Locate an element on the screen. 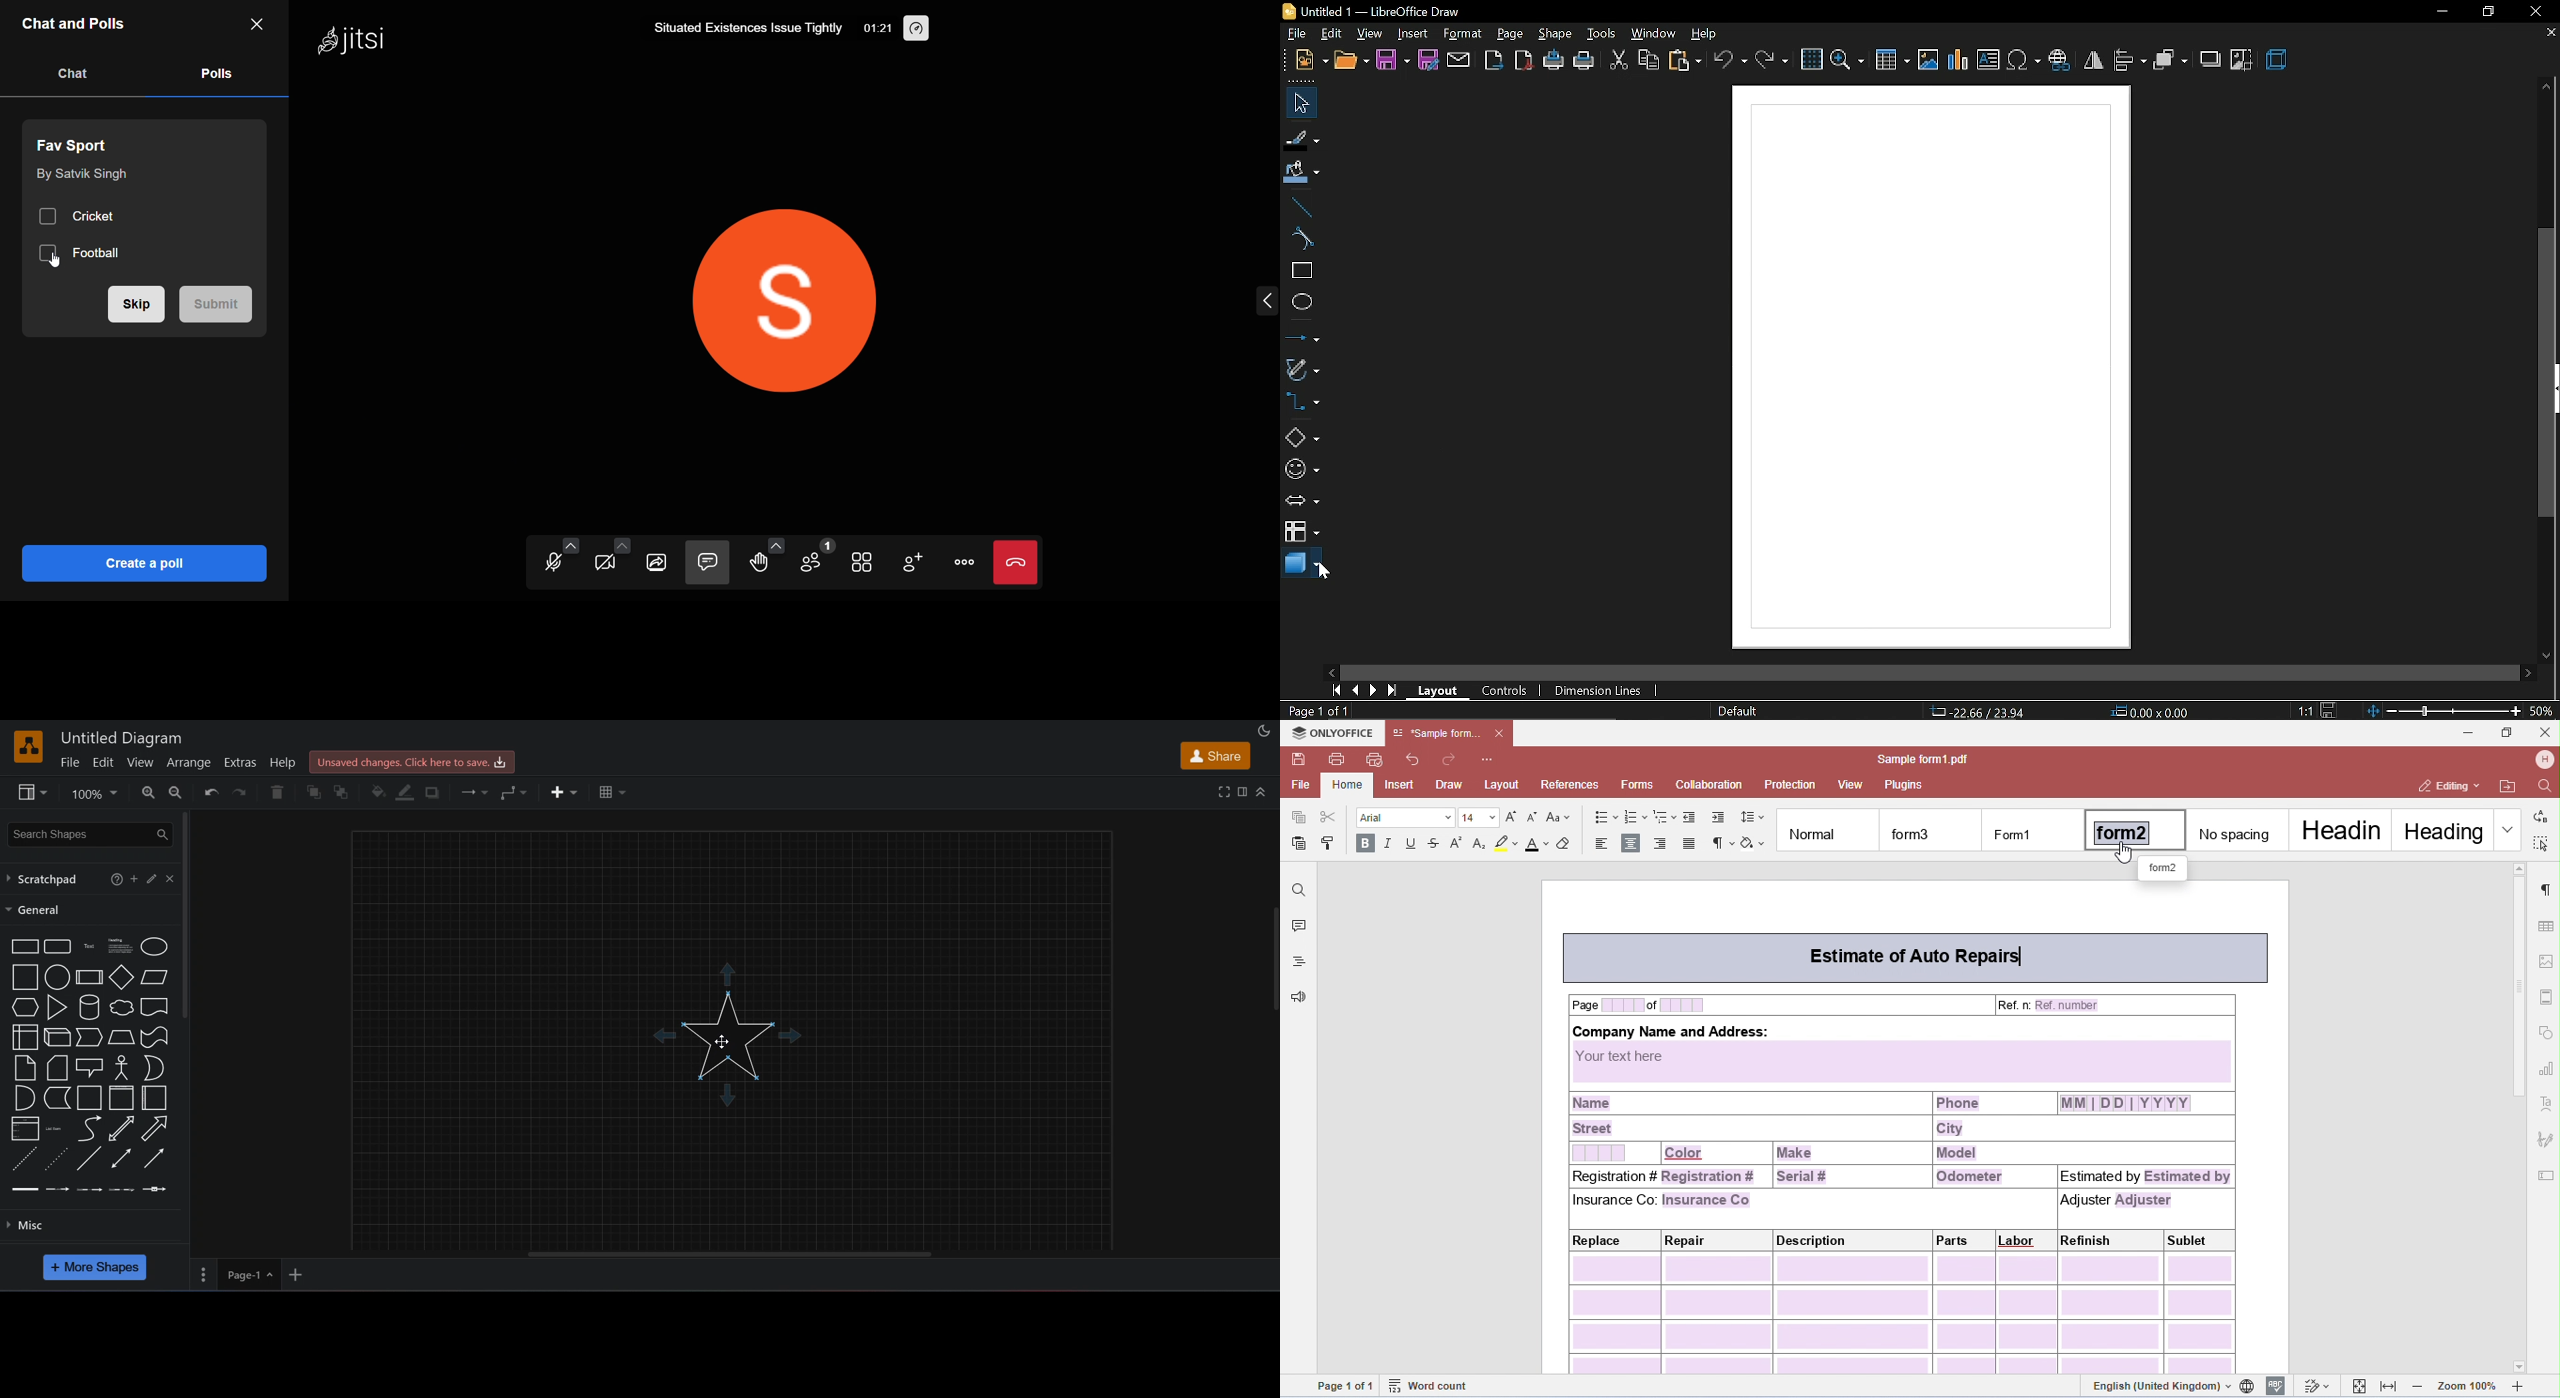 The image size is (2576, 1400). -22.66/23.94 is located at coordinates (1982, 711).